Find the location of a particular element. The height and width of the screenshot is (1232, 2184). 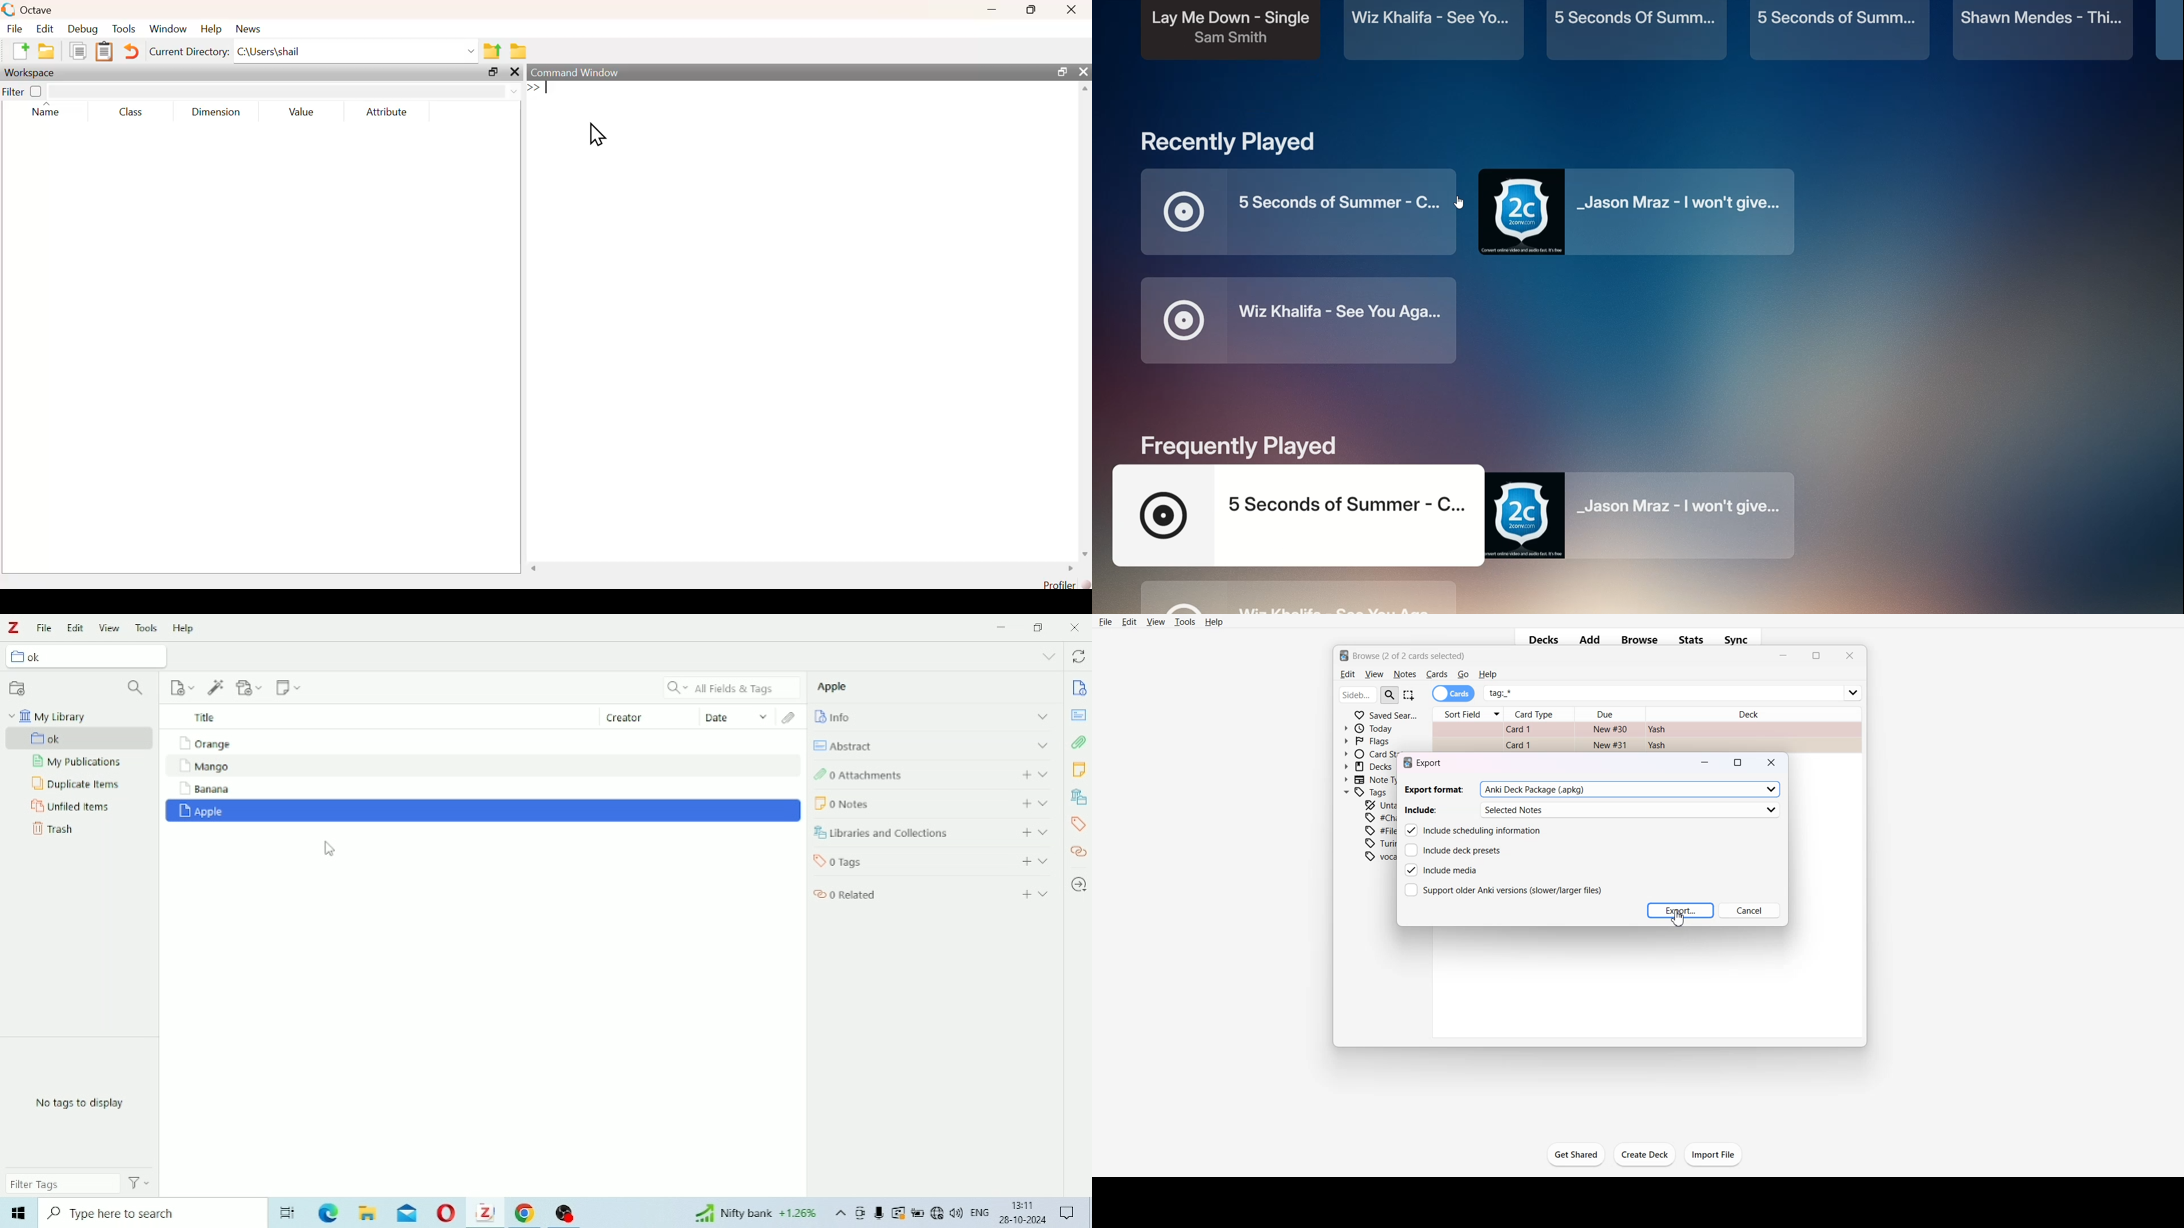

Support older Anki versions is located at coordinates (1502, 890).